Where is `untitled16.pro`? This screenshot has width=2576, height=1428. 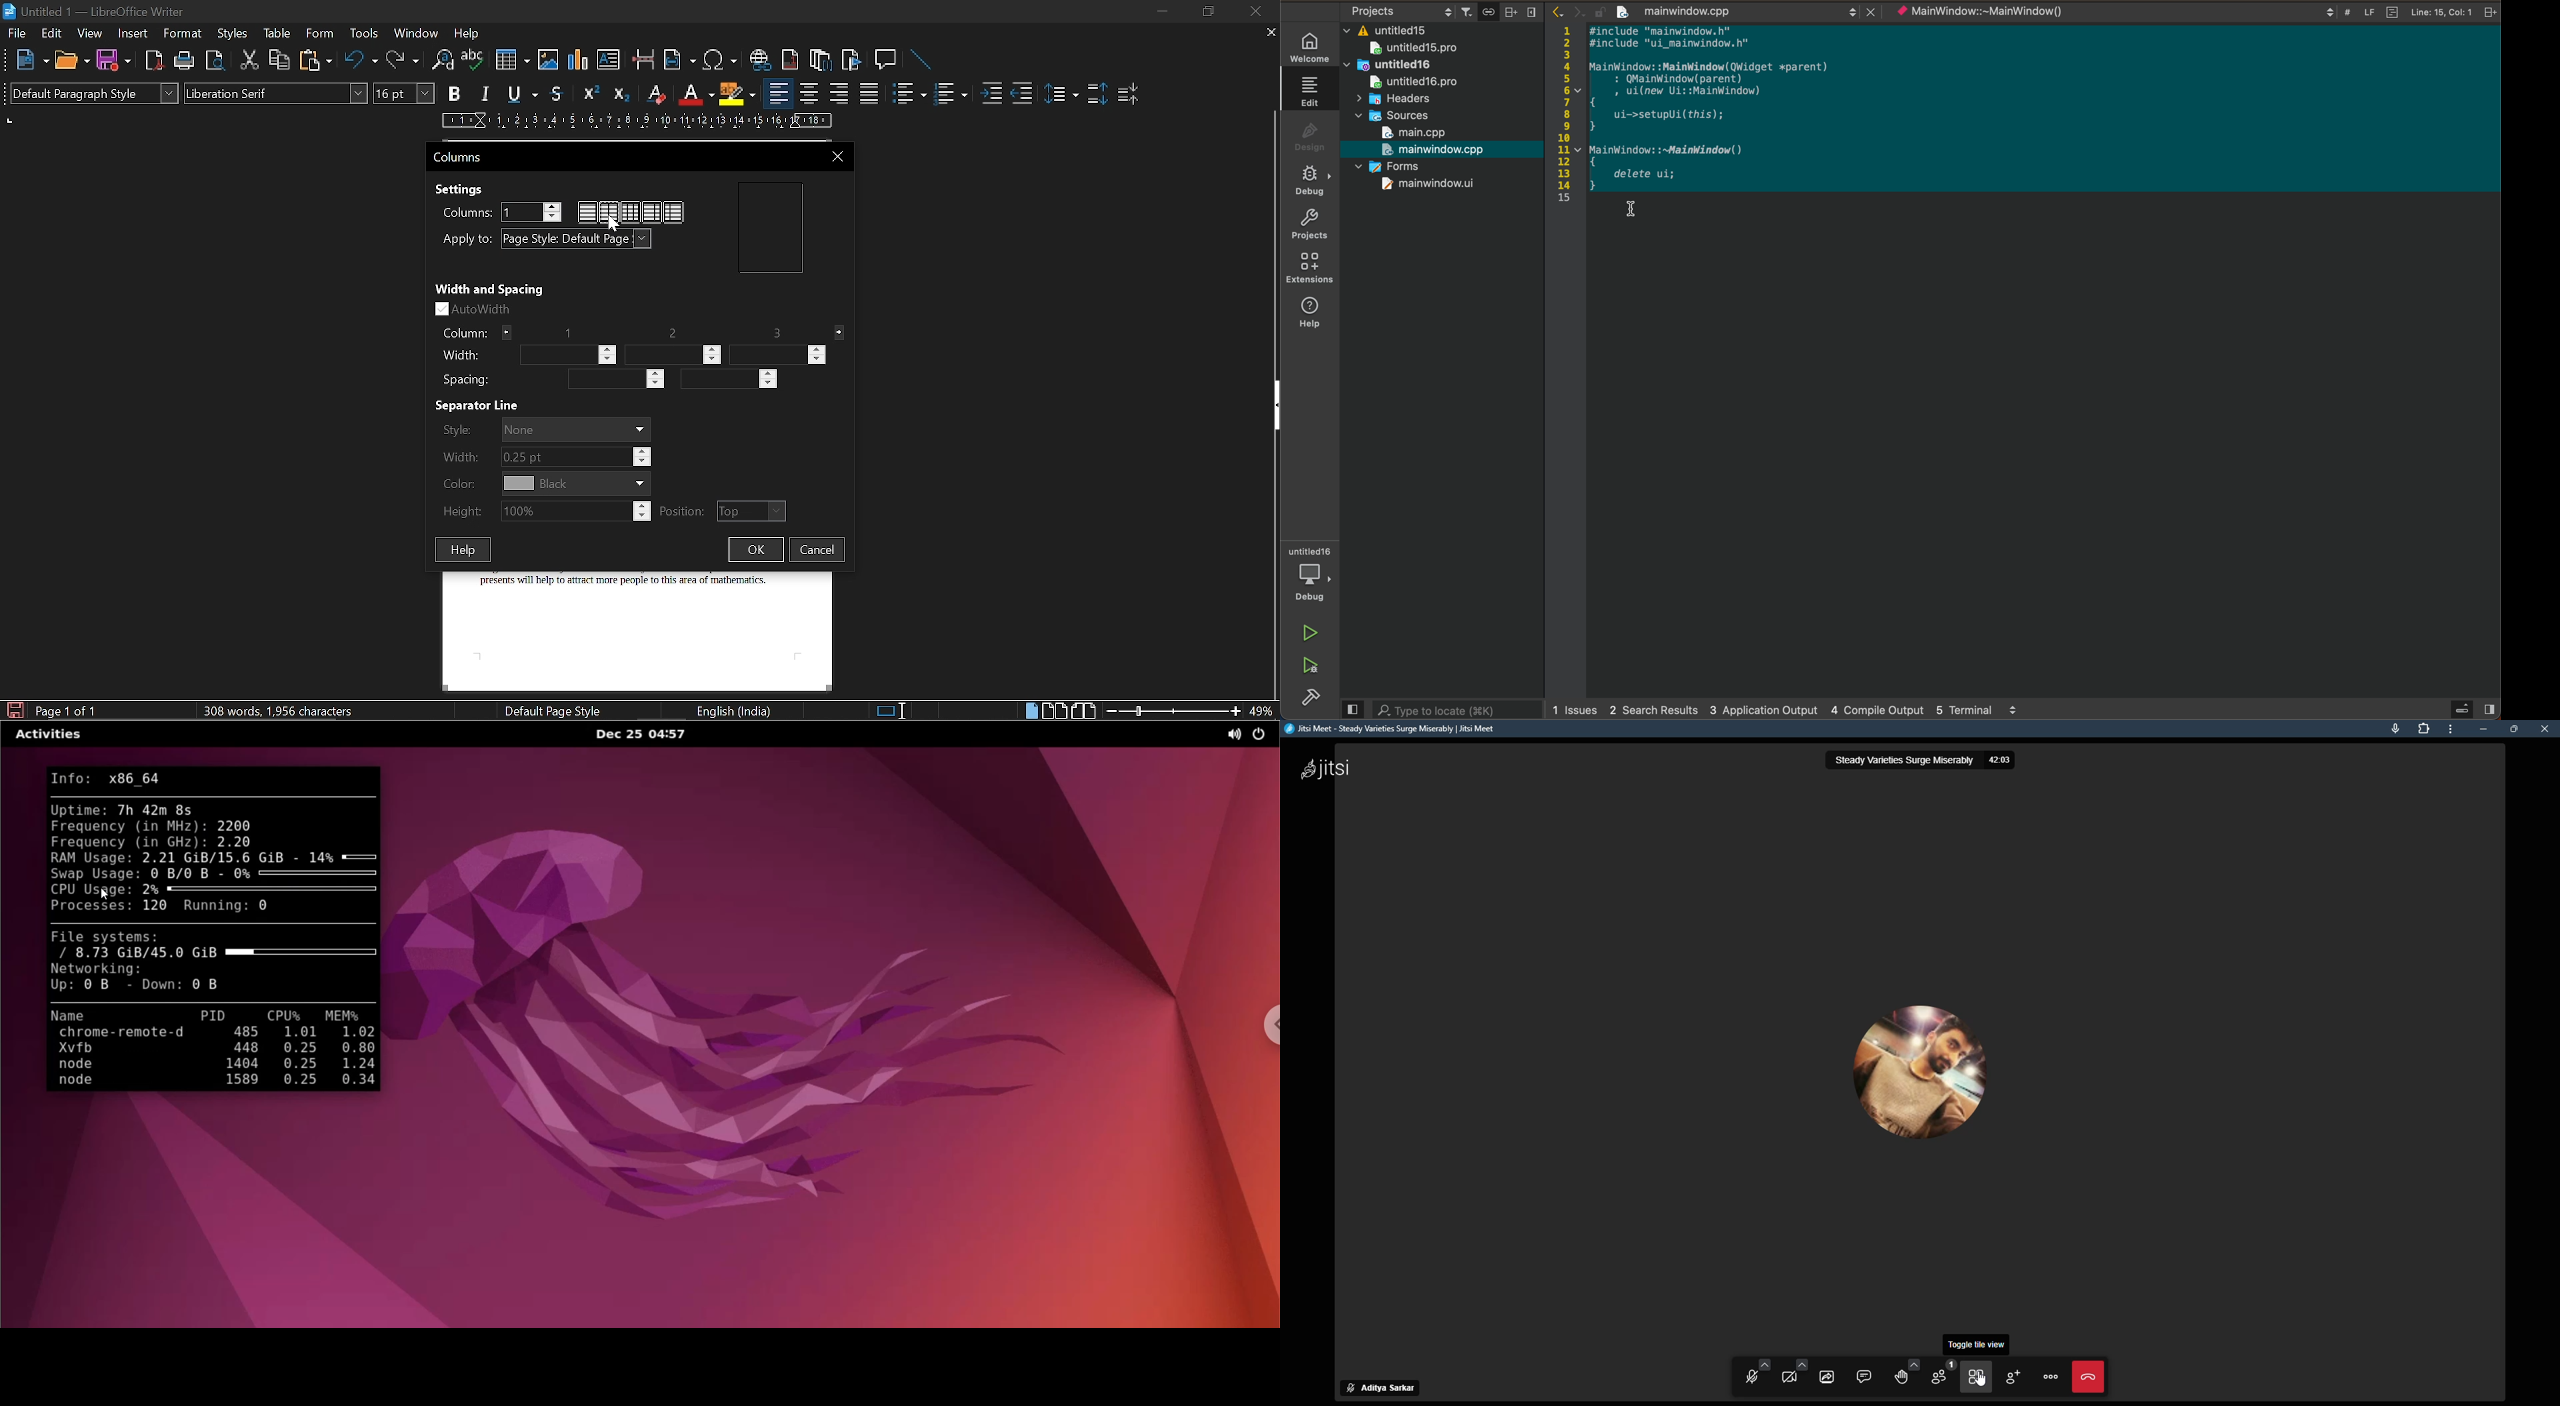
untitled16.pro is located at coordinates (1405, 83).